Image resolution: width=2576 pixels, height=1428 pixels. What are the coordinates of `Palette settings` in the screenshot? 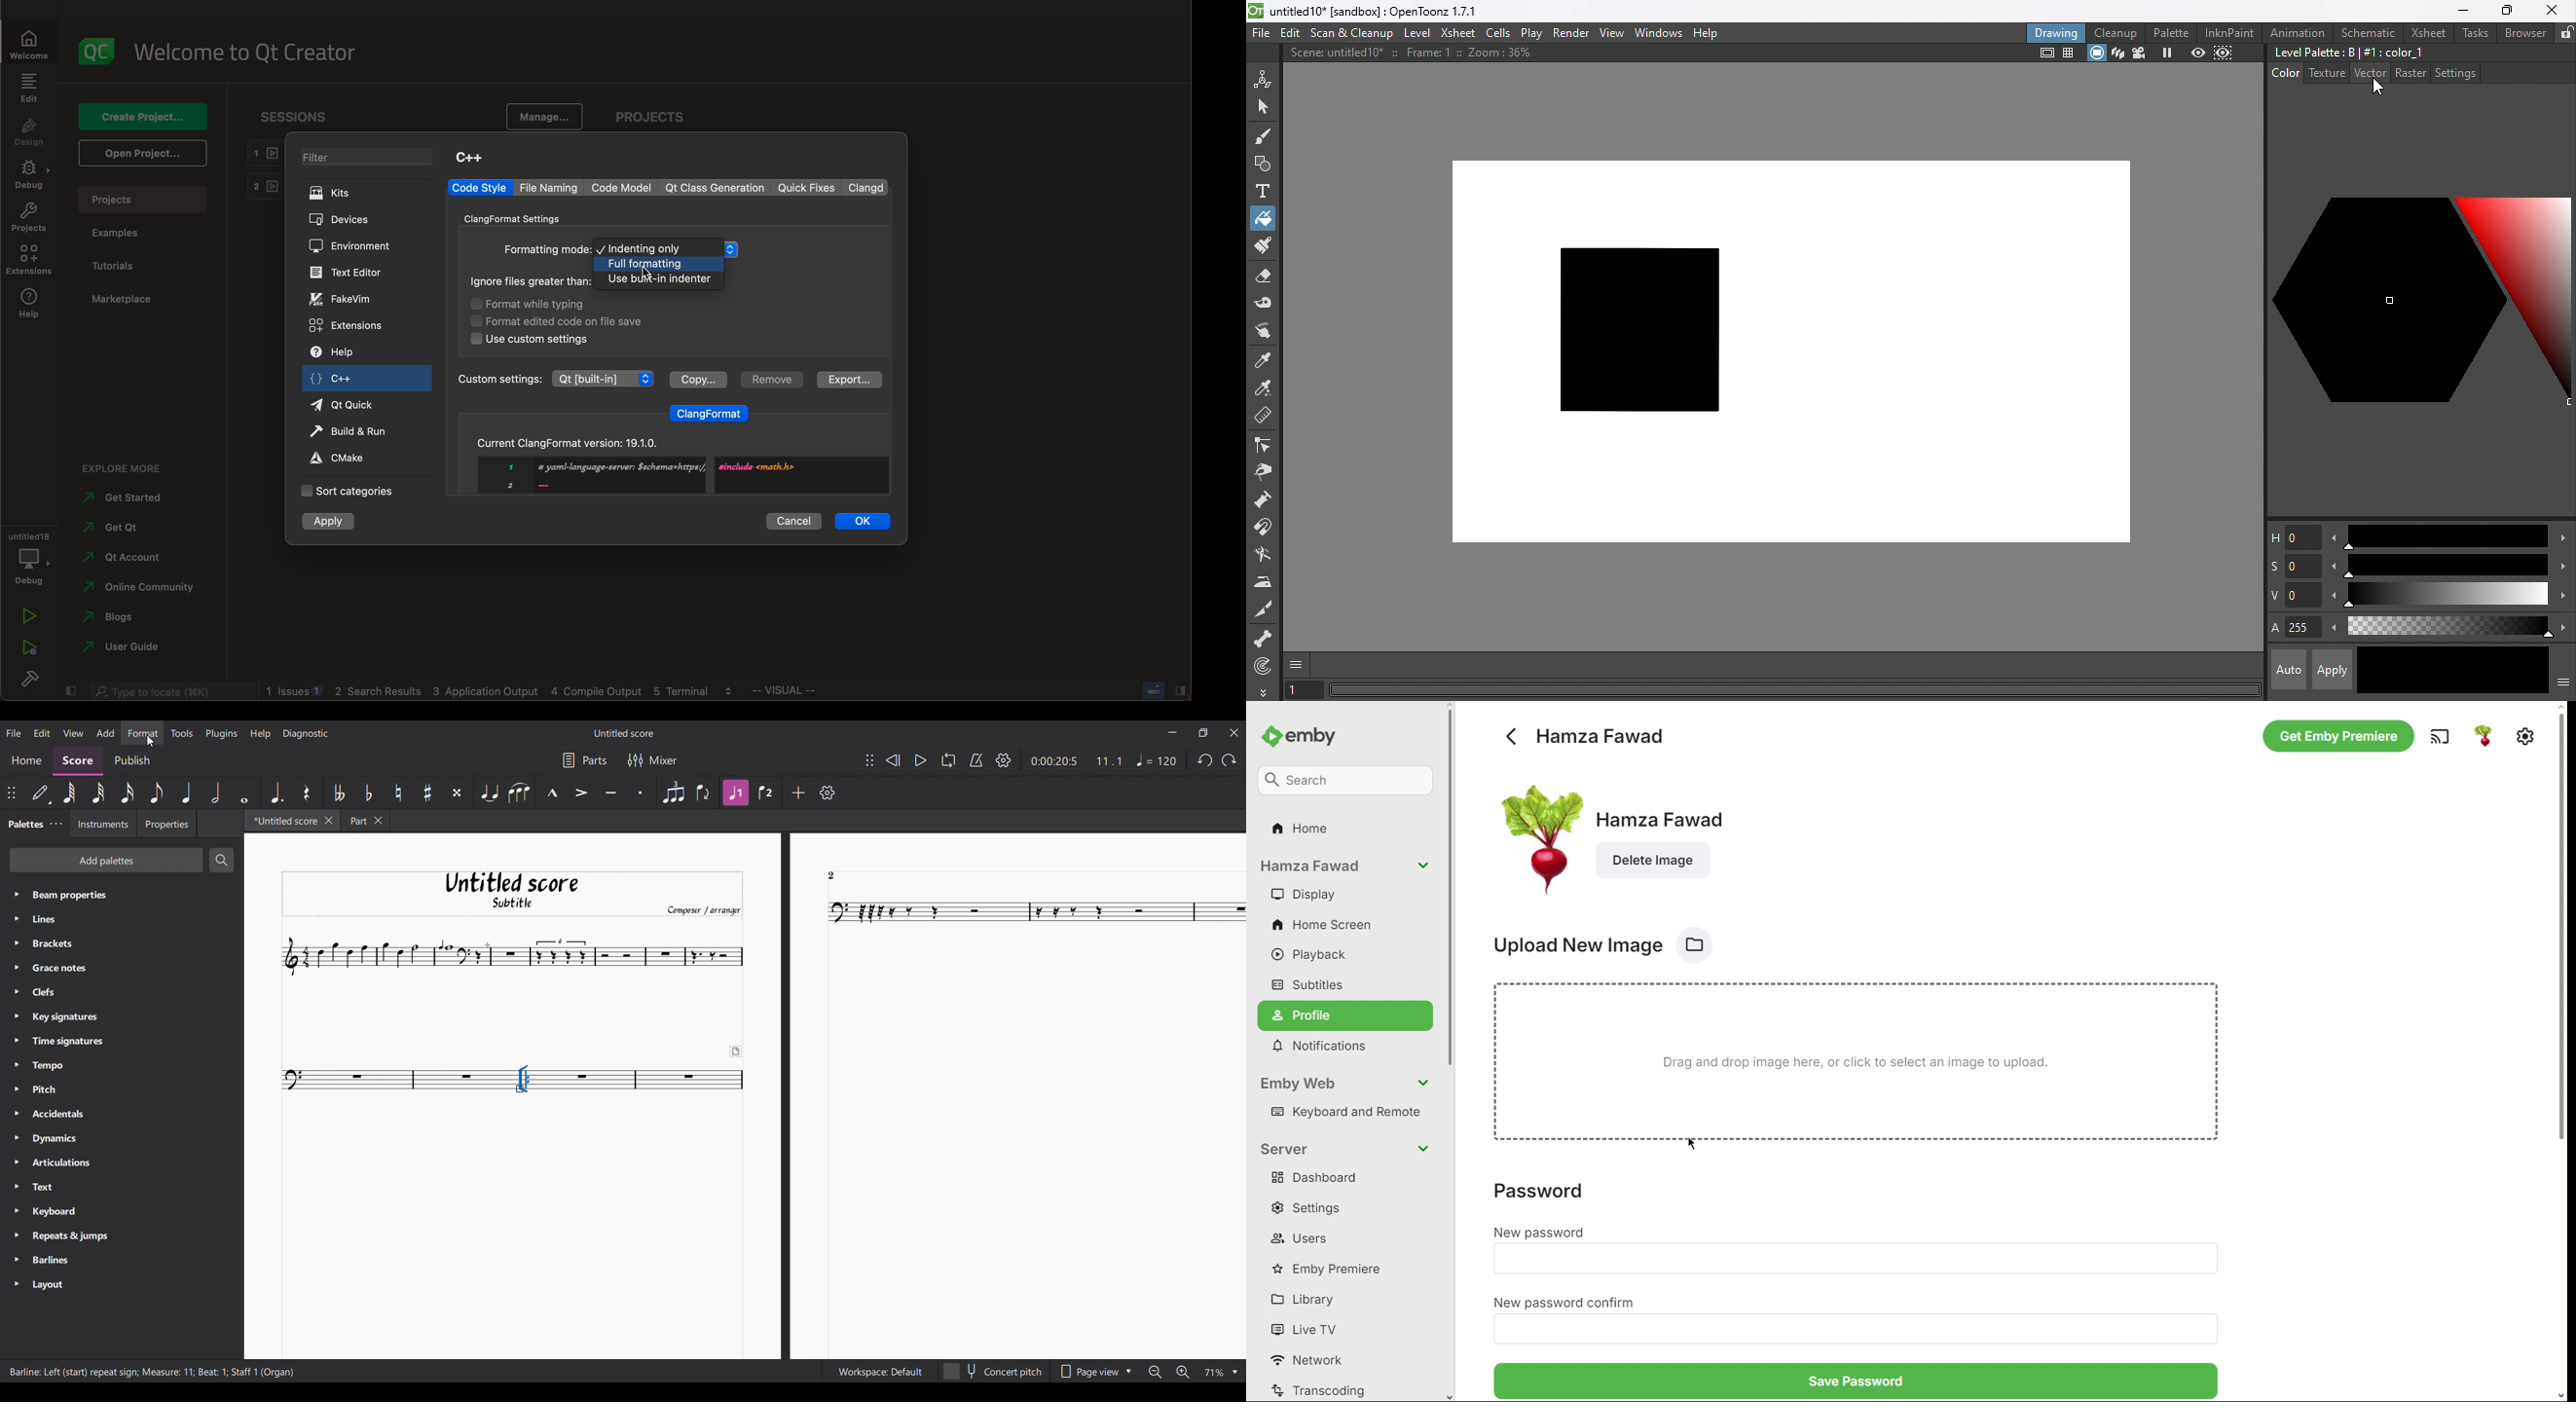 It's located at (56, 824).